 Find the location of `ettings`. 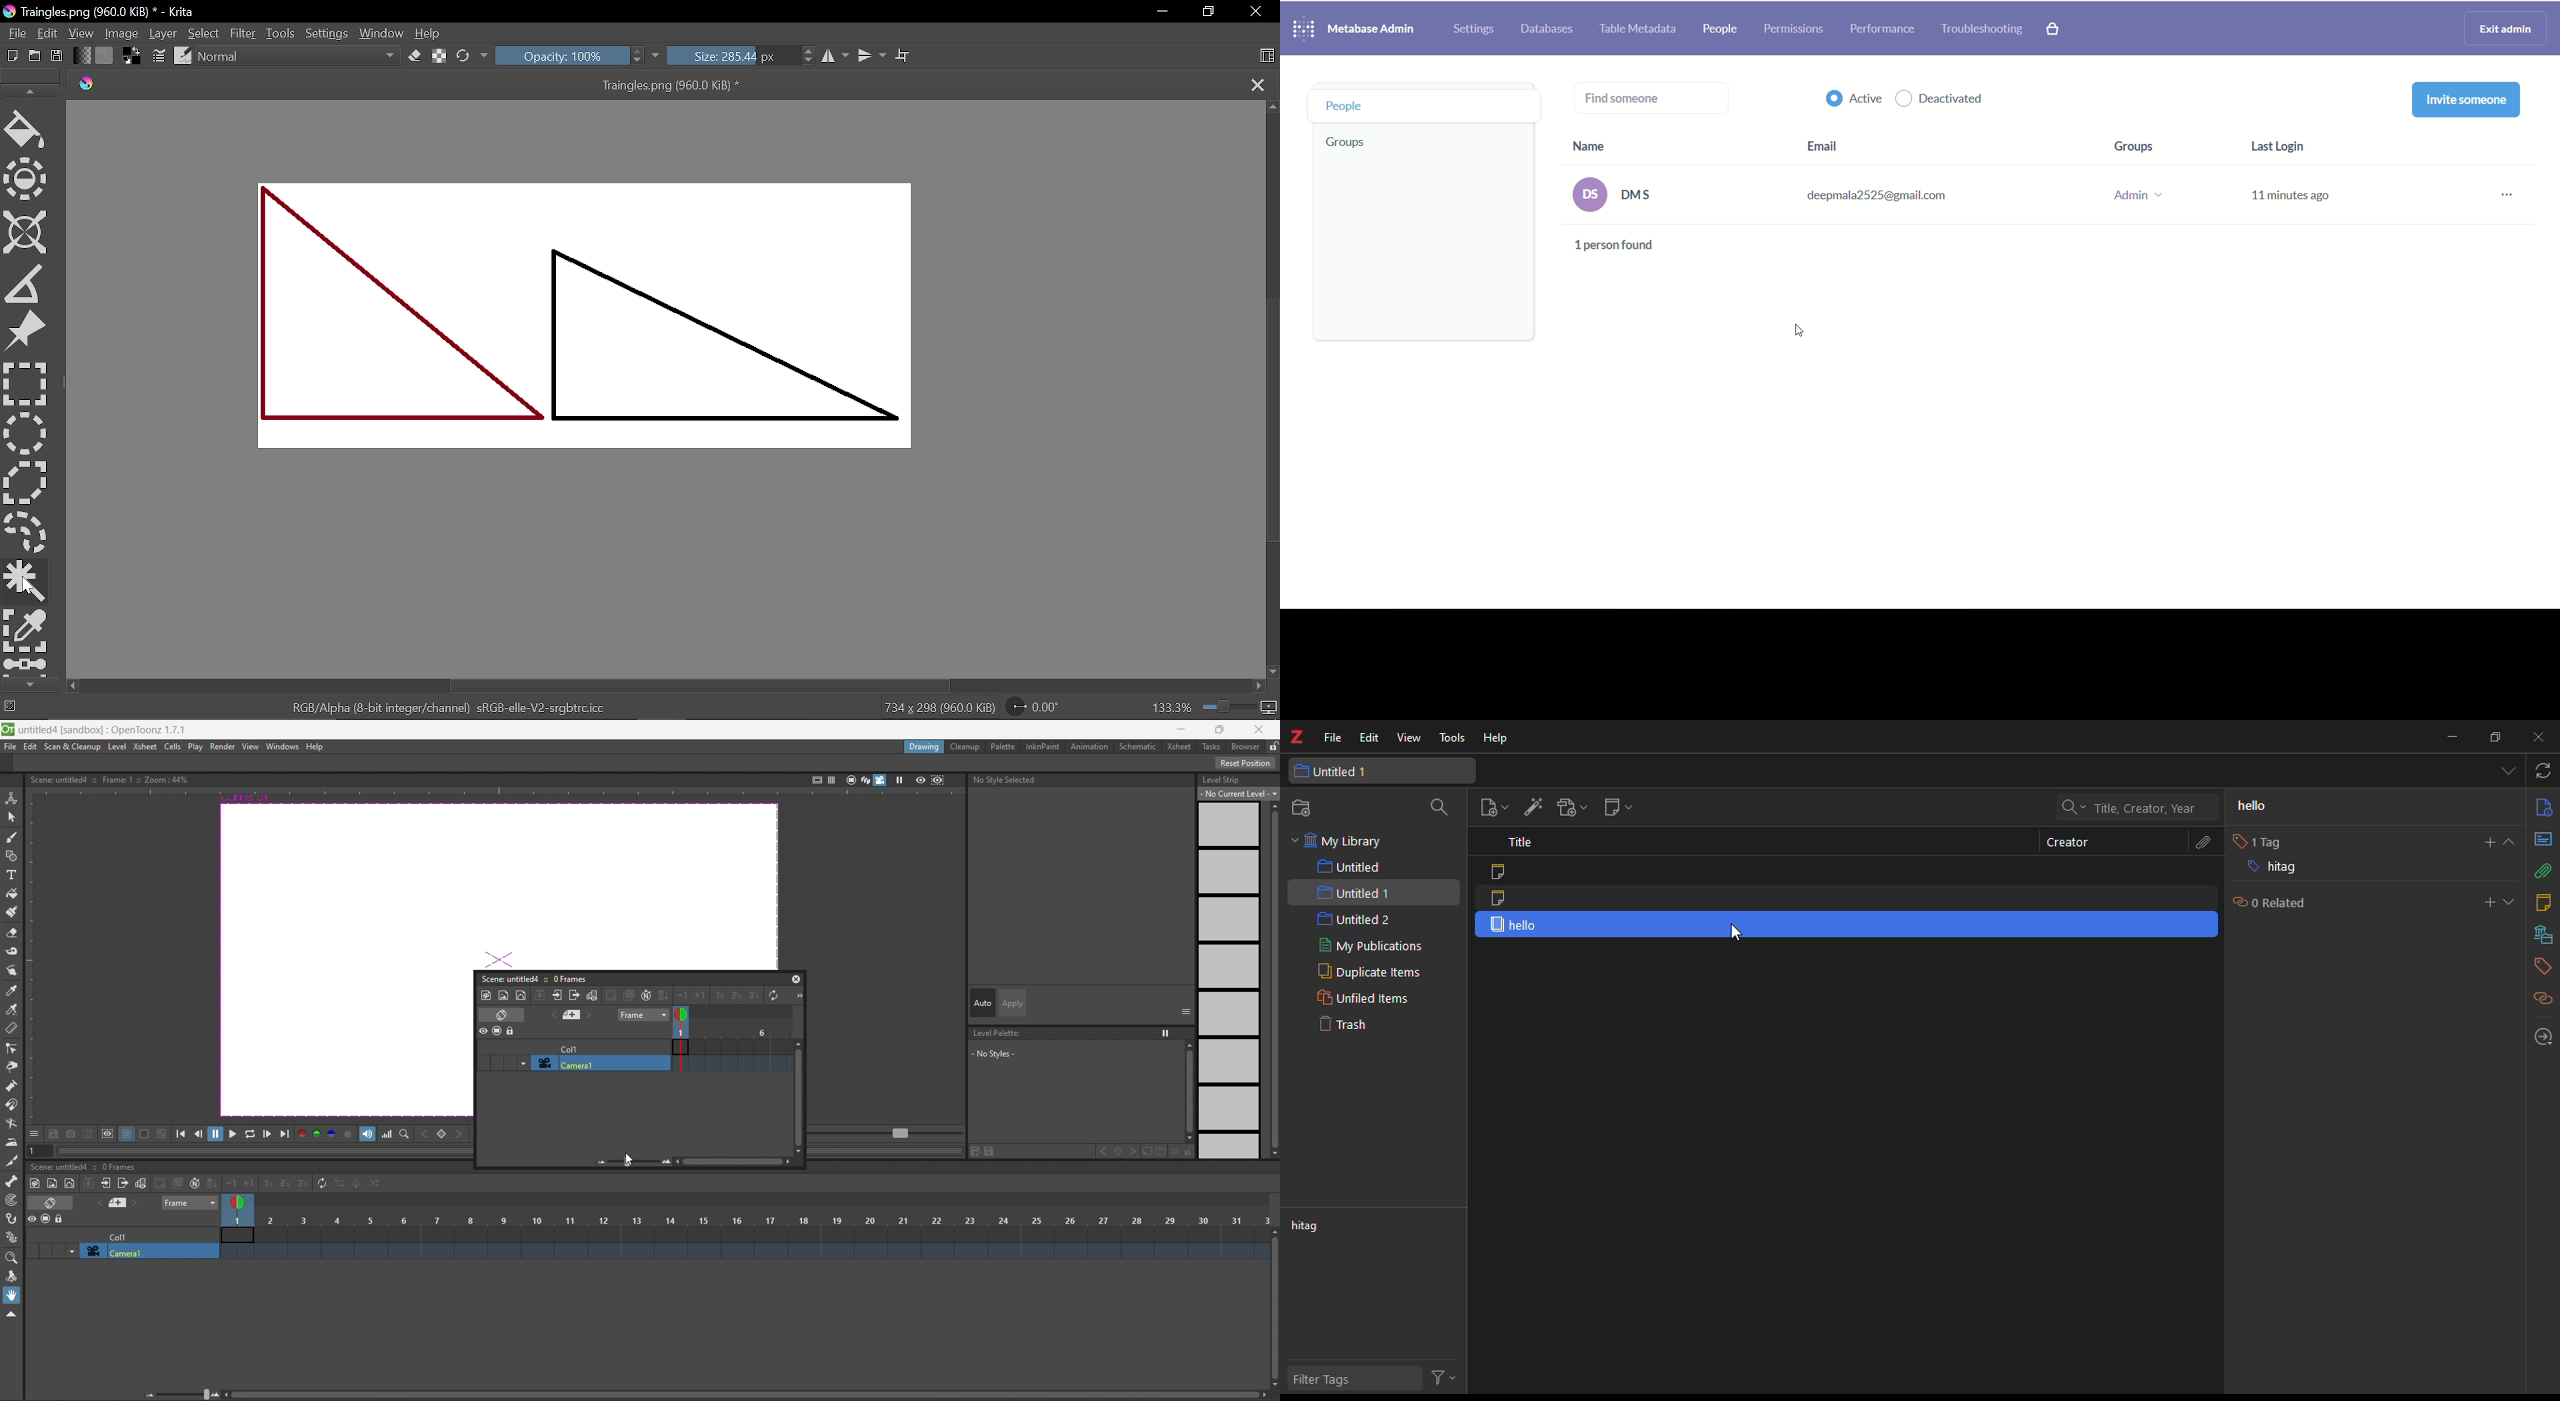

ettings is located at coordinates (1475, 29).